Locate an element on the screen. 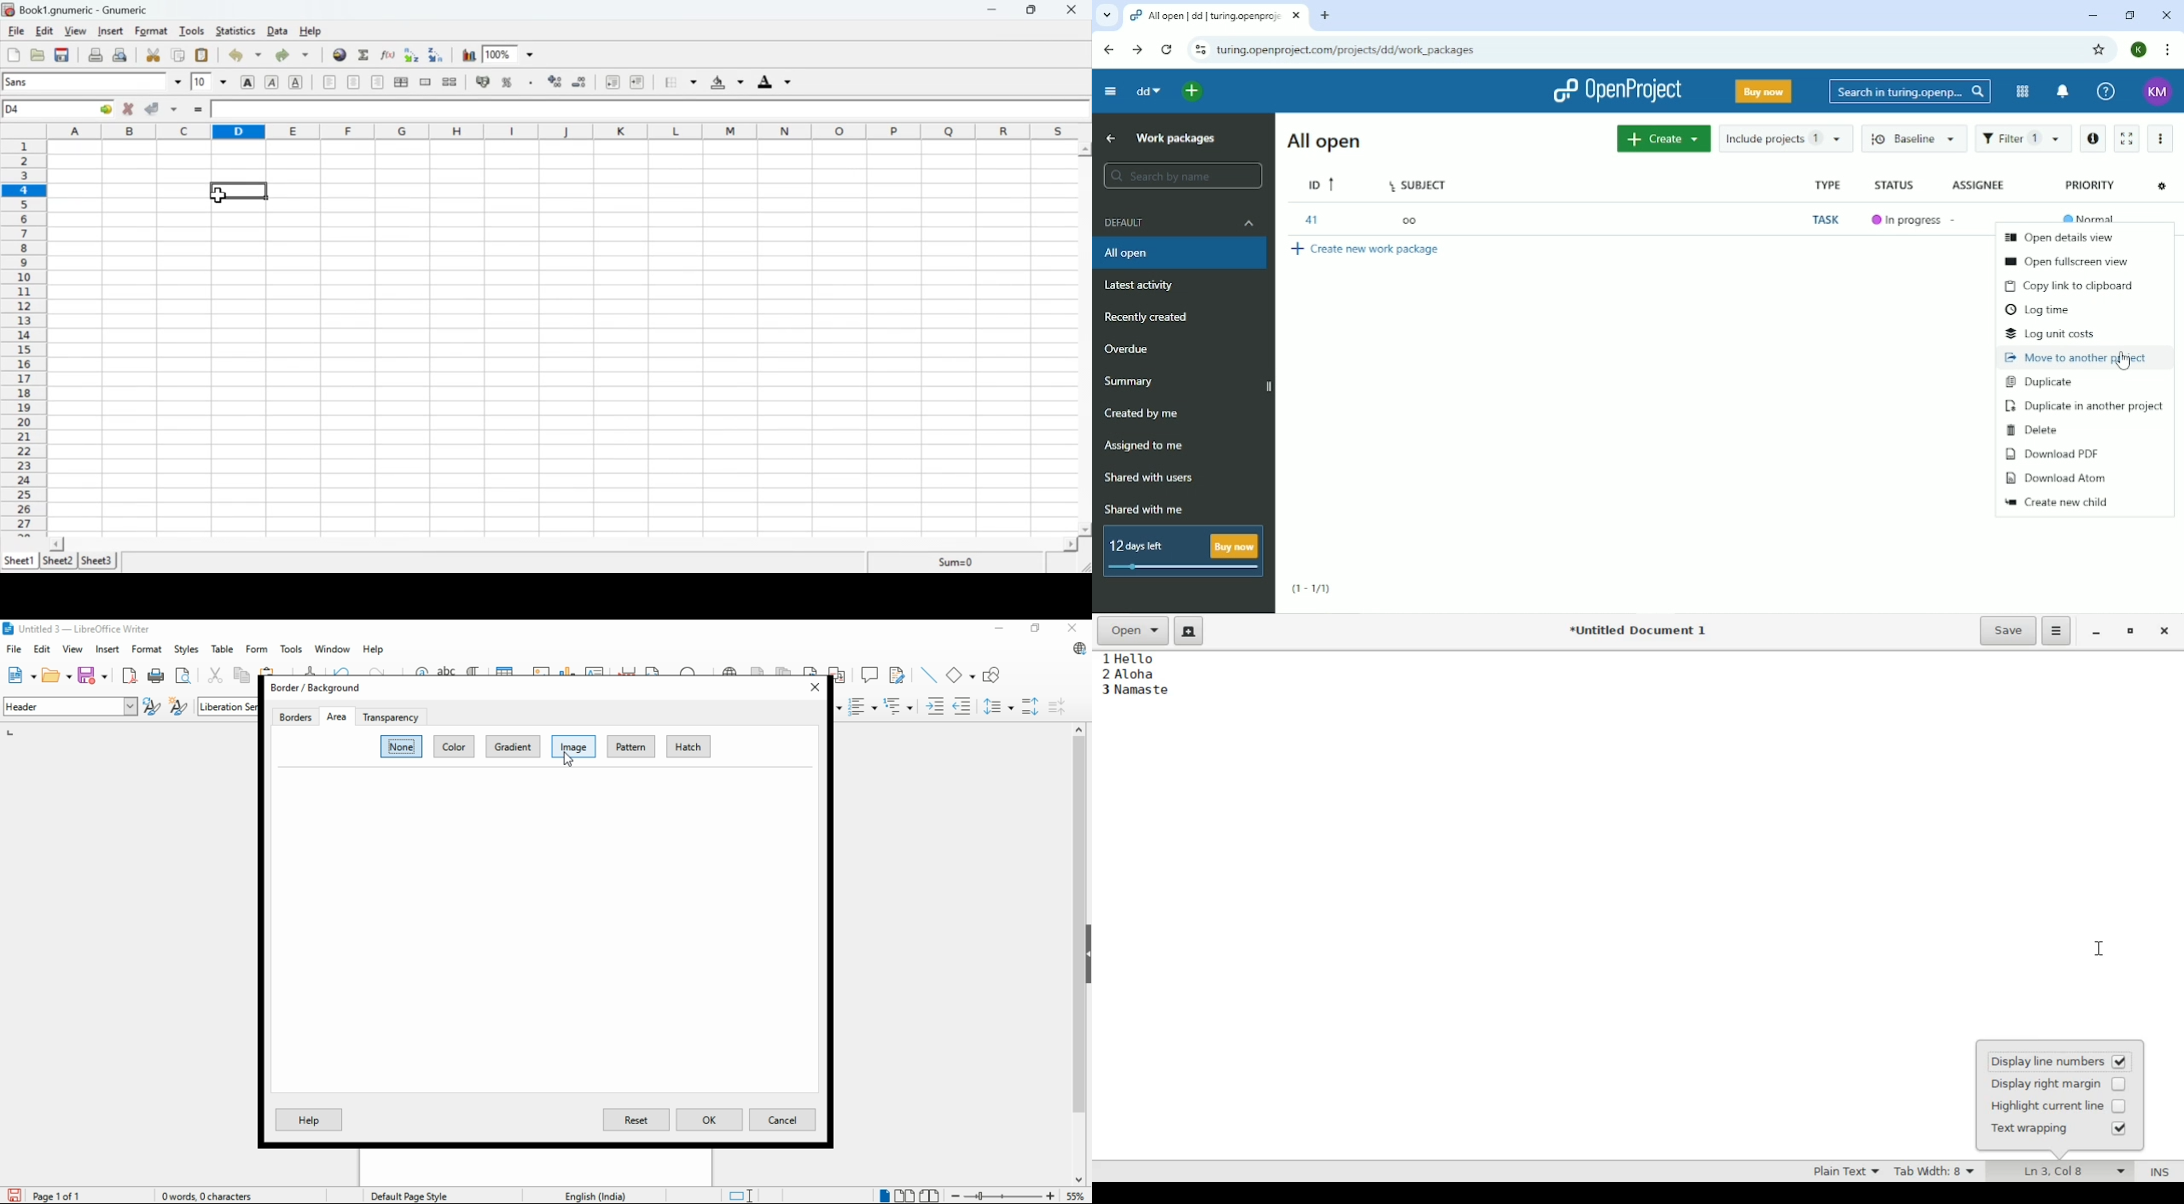  View is located at coordinates (74, 32).